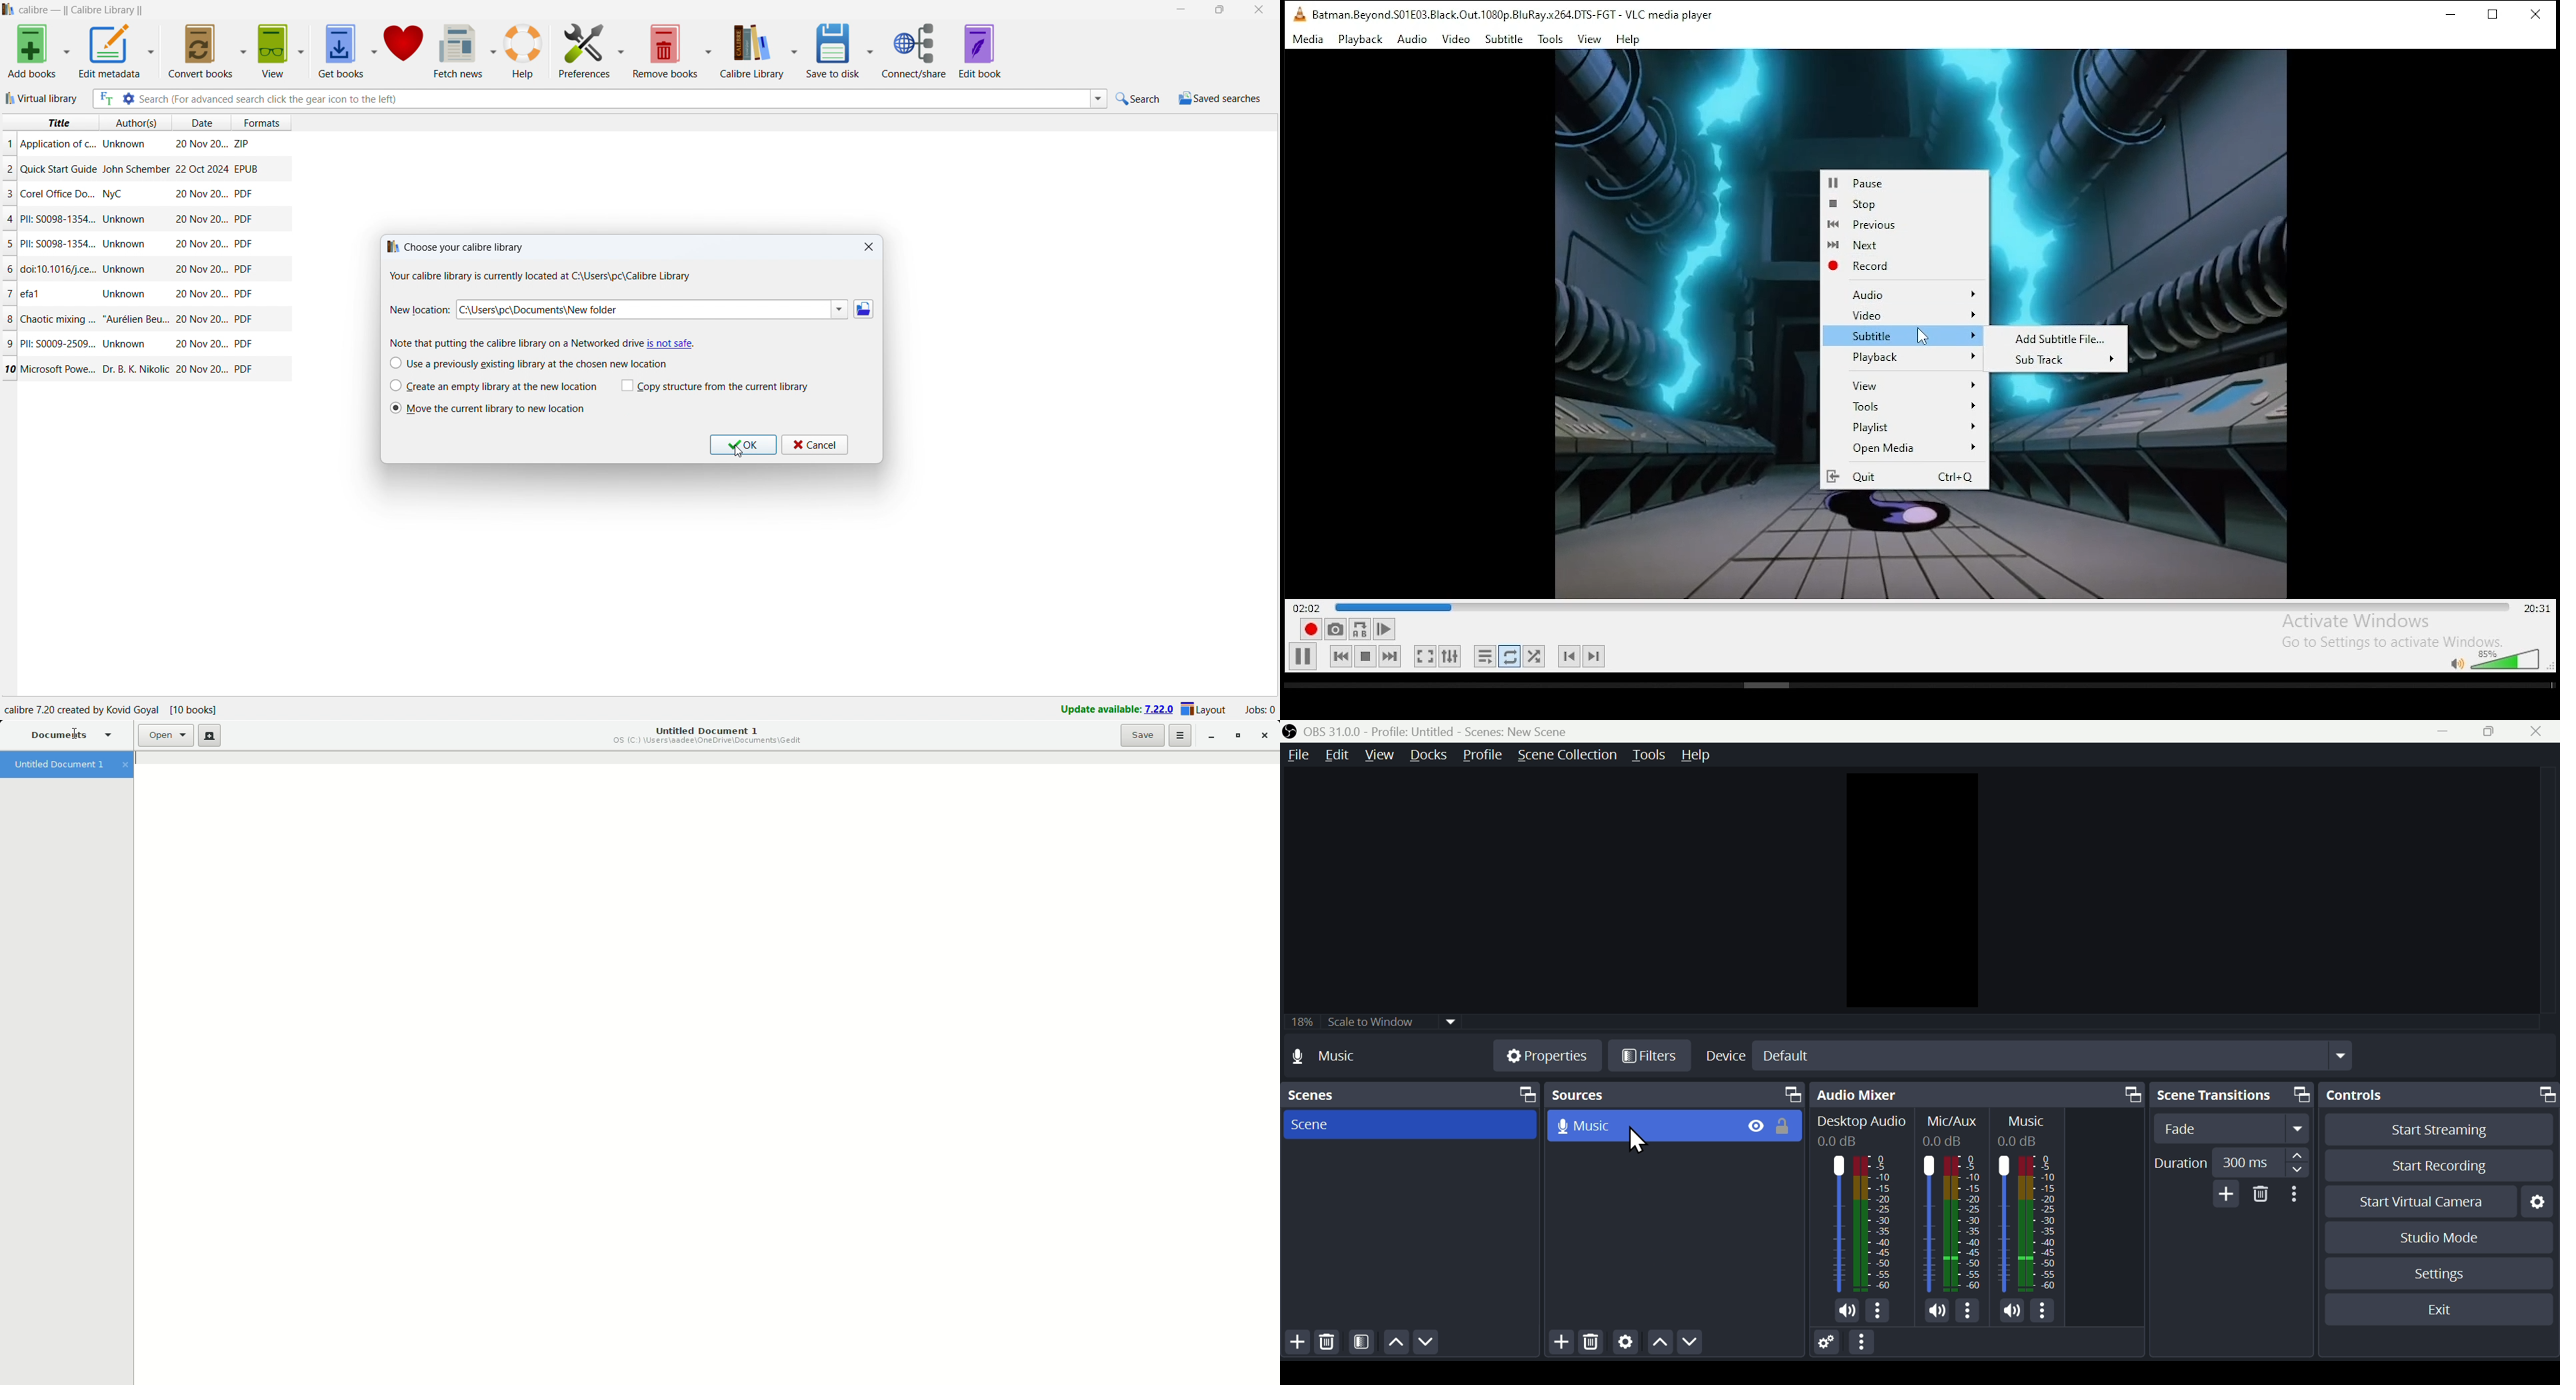 The height and width of the screenshot is (1400, 2576). What do you see at coordinates (1450, 656) in the screenshot?
I see `show extended settings` at bounding box center [1450, 656].